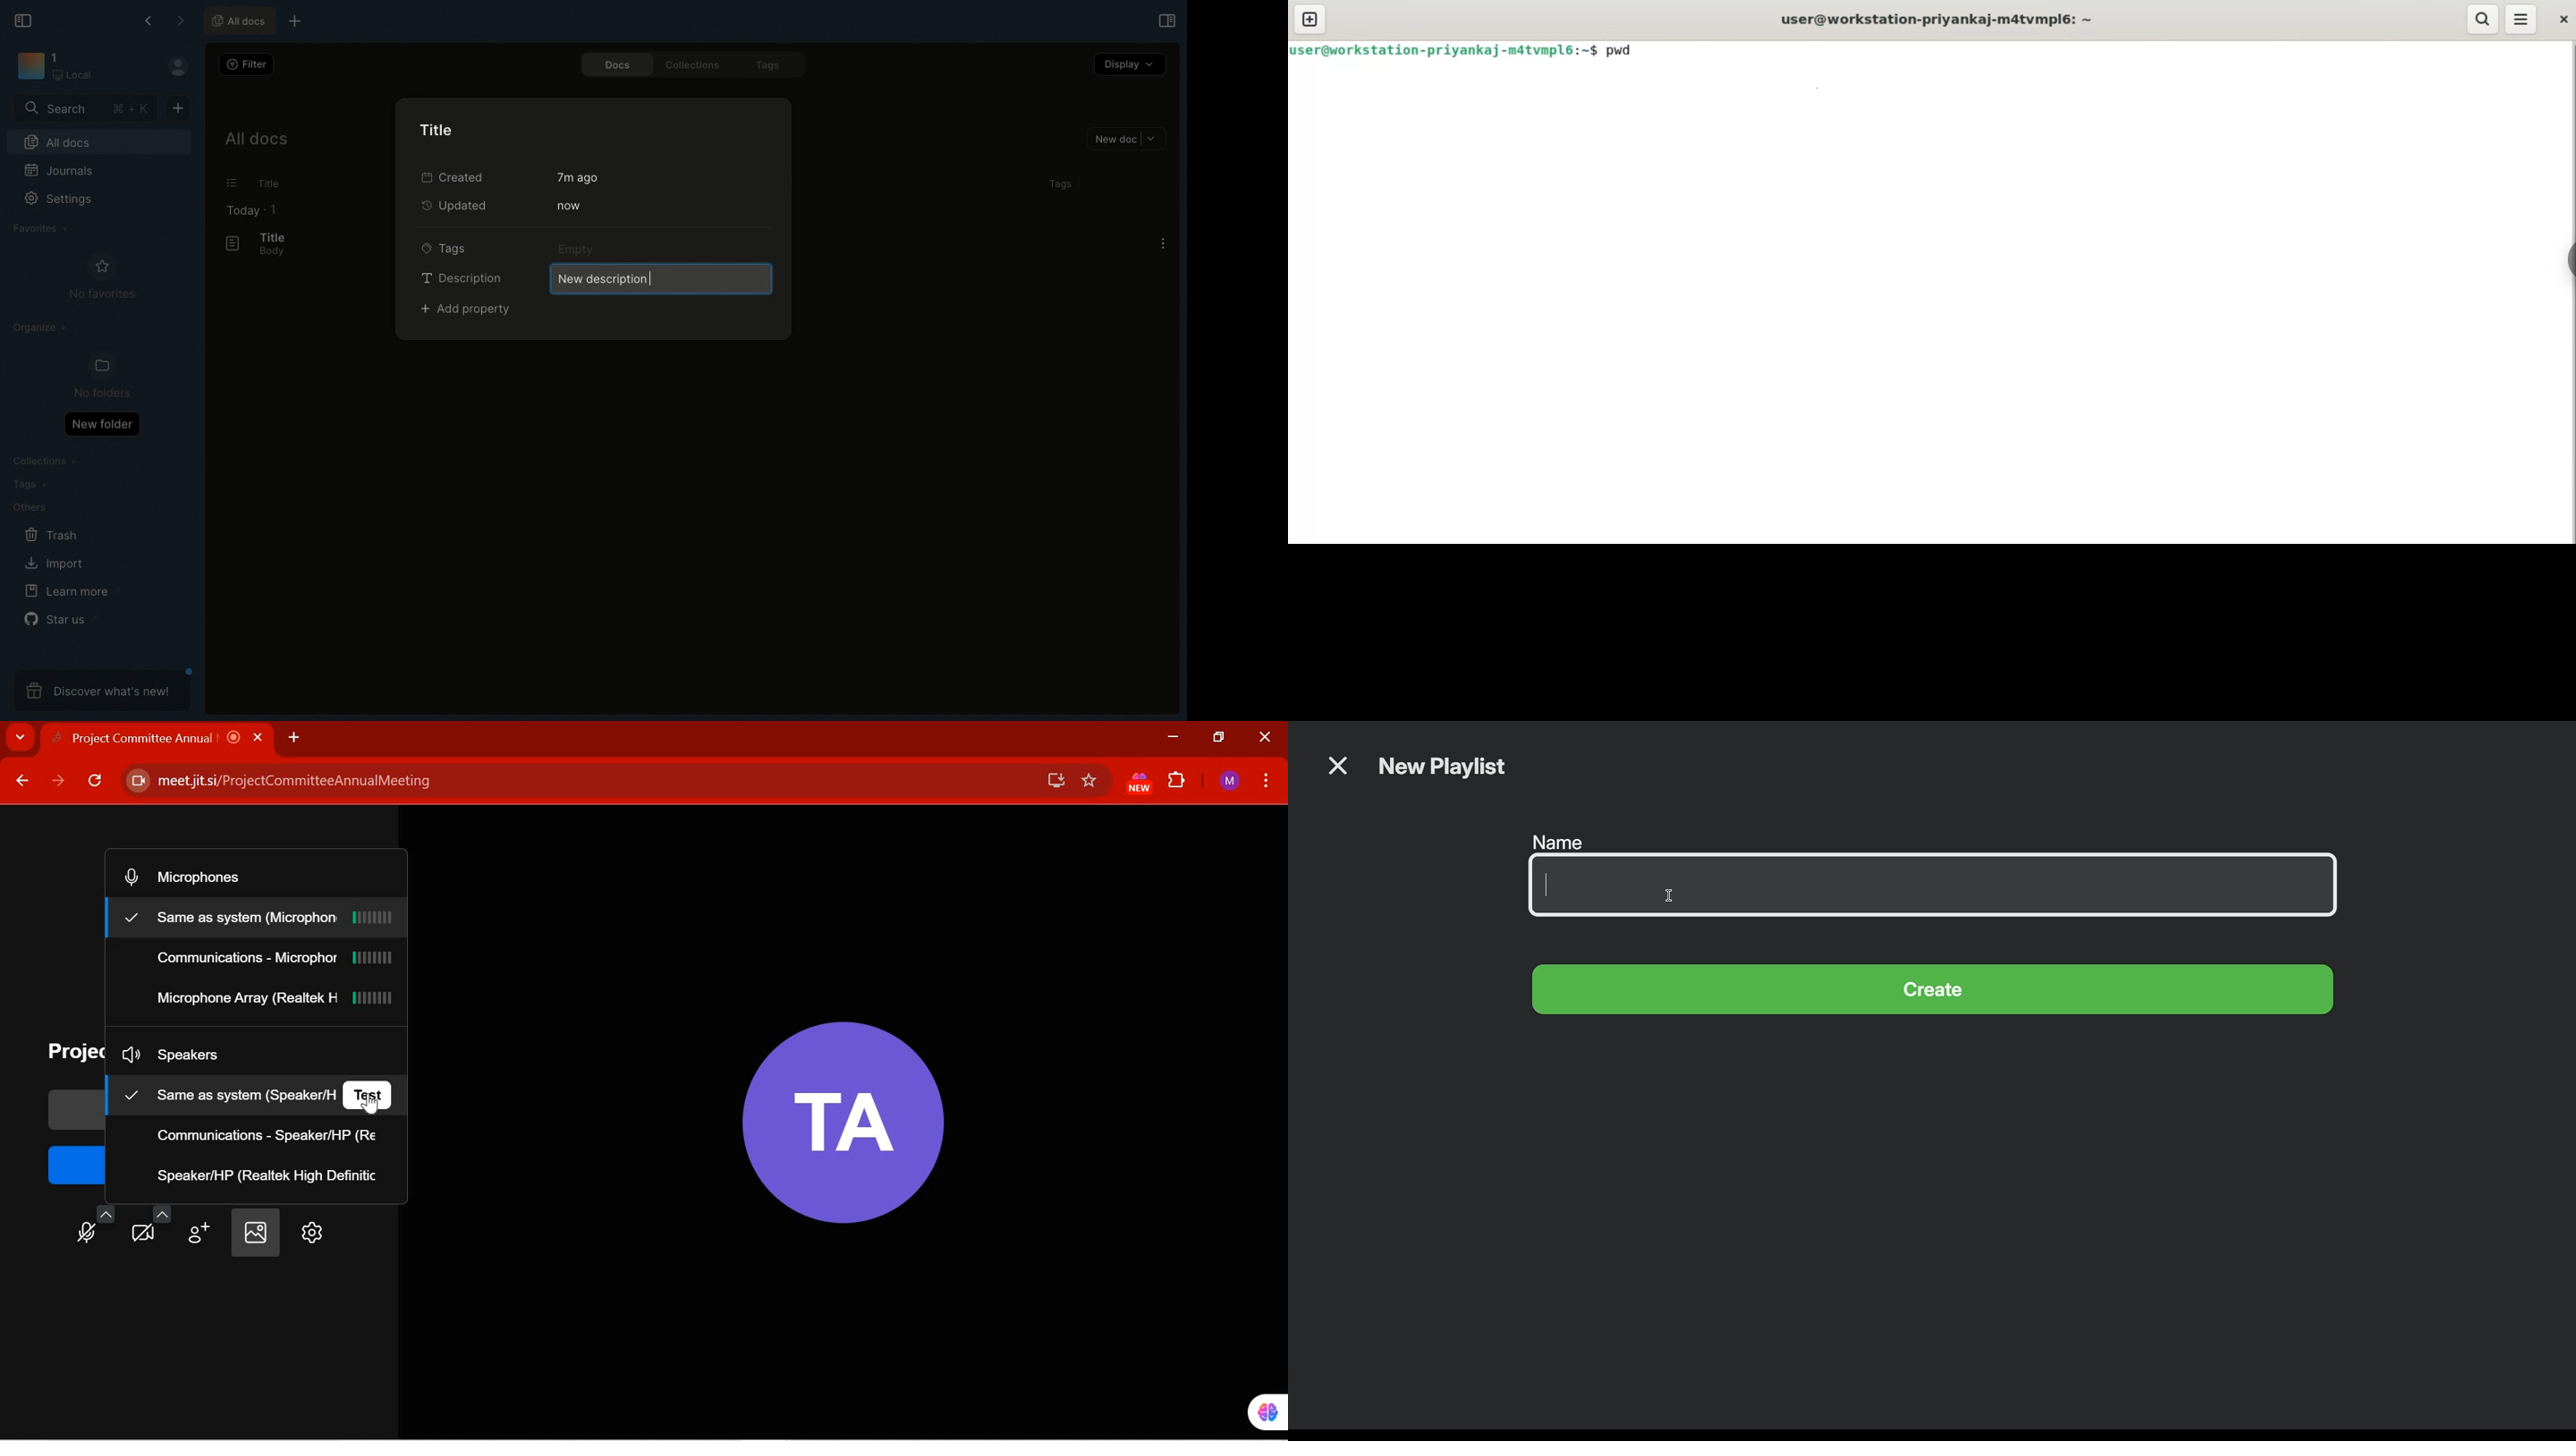  Describe the element at coordinates (60, 172) in the screenshot. I see `Journals` at that location.